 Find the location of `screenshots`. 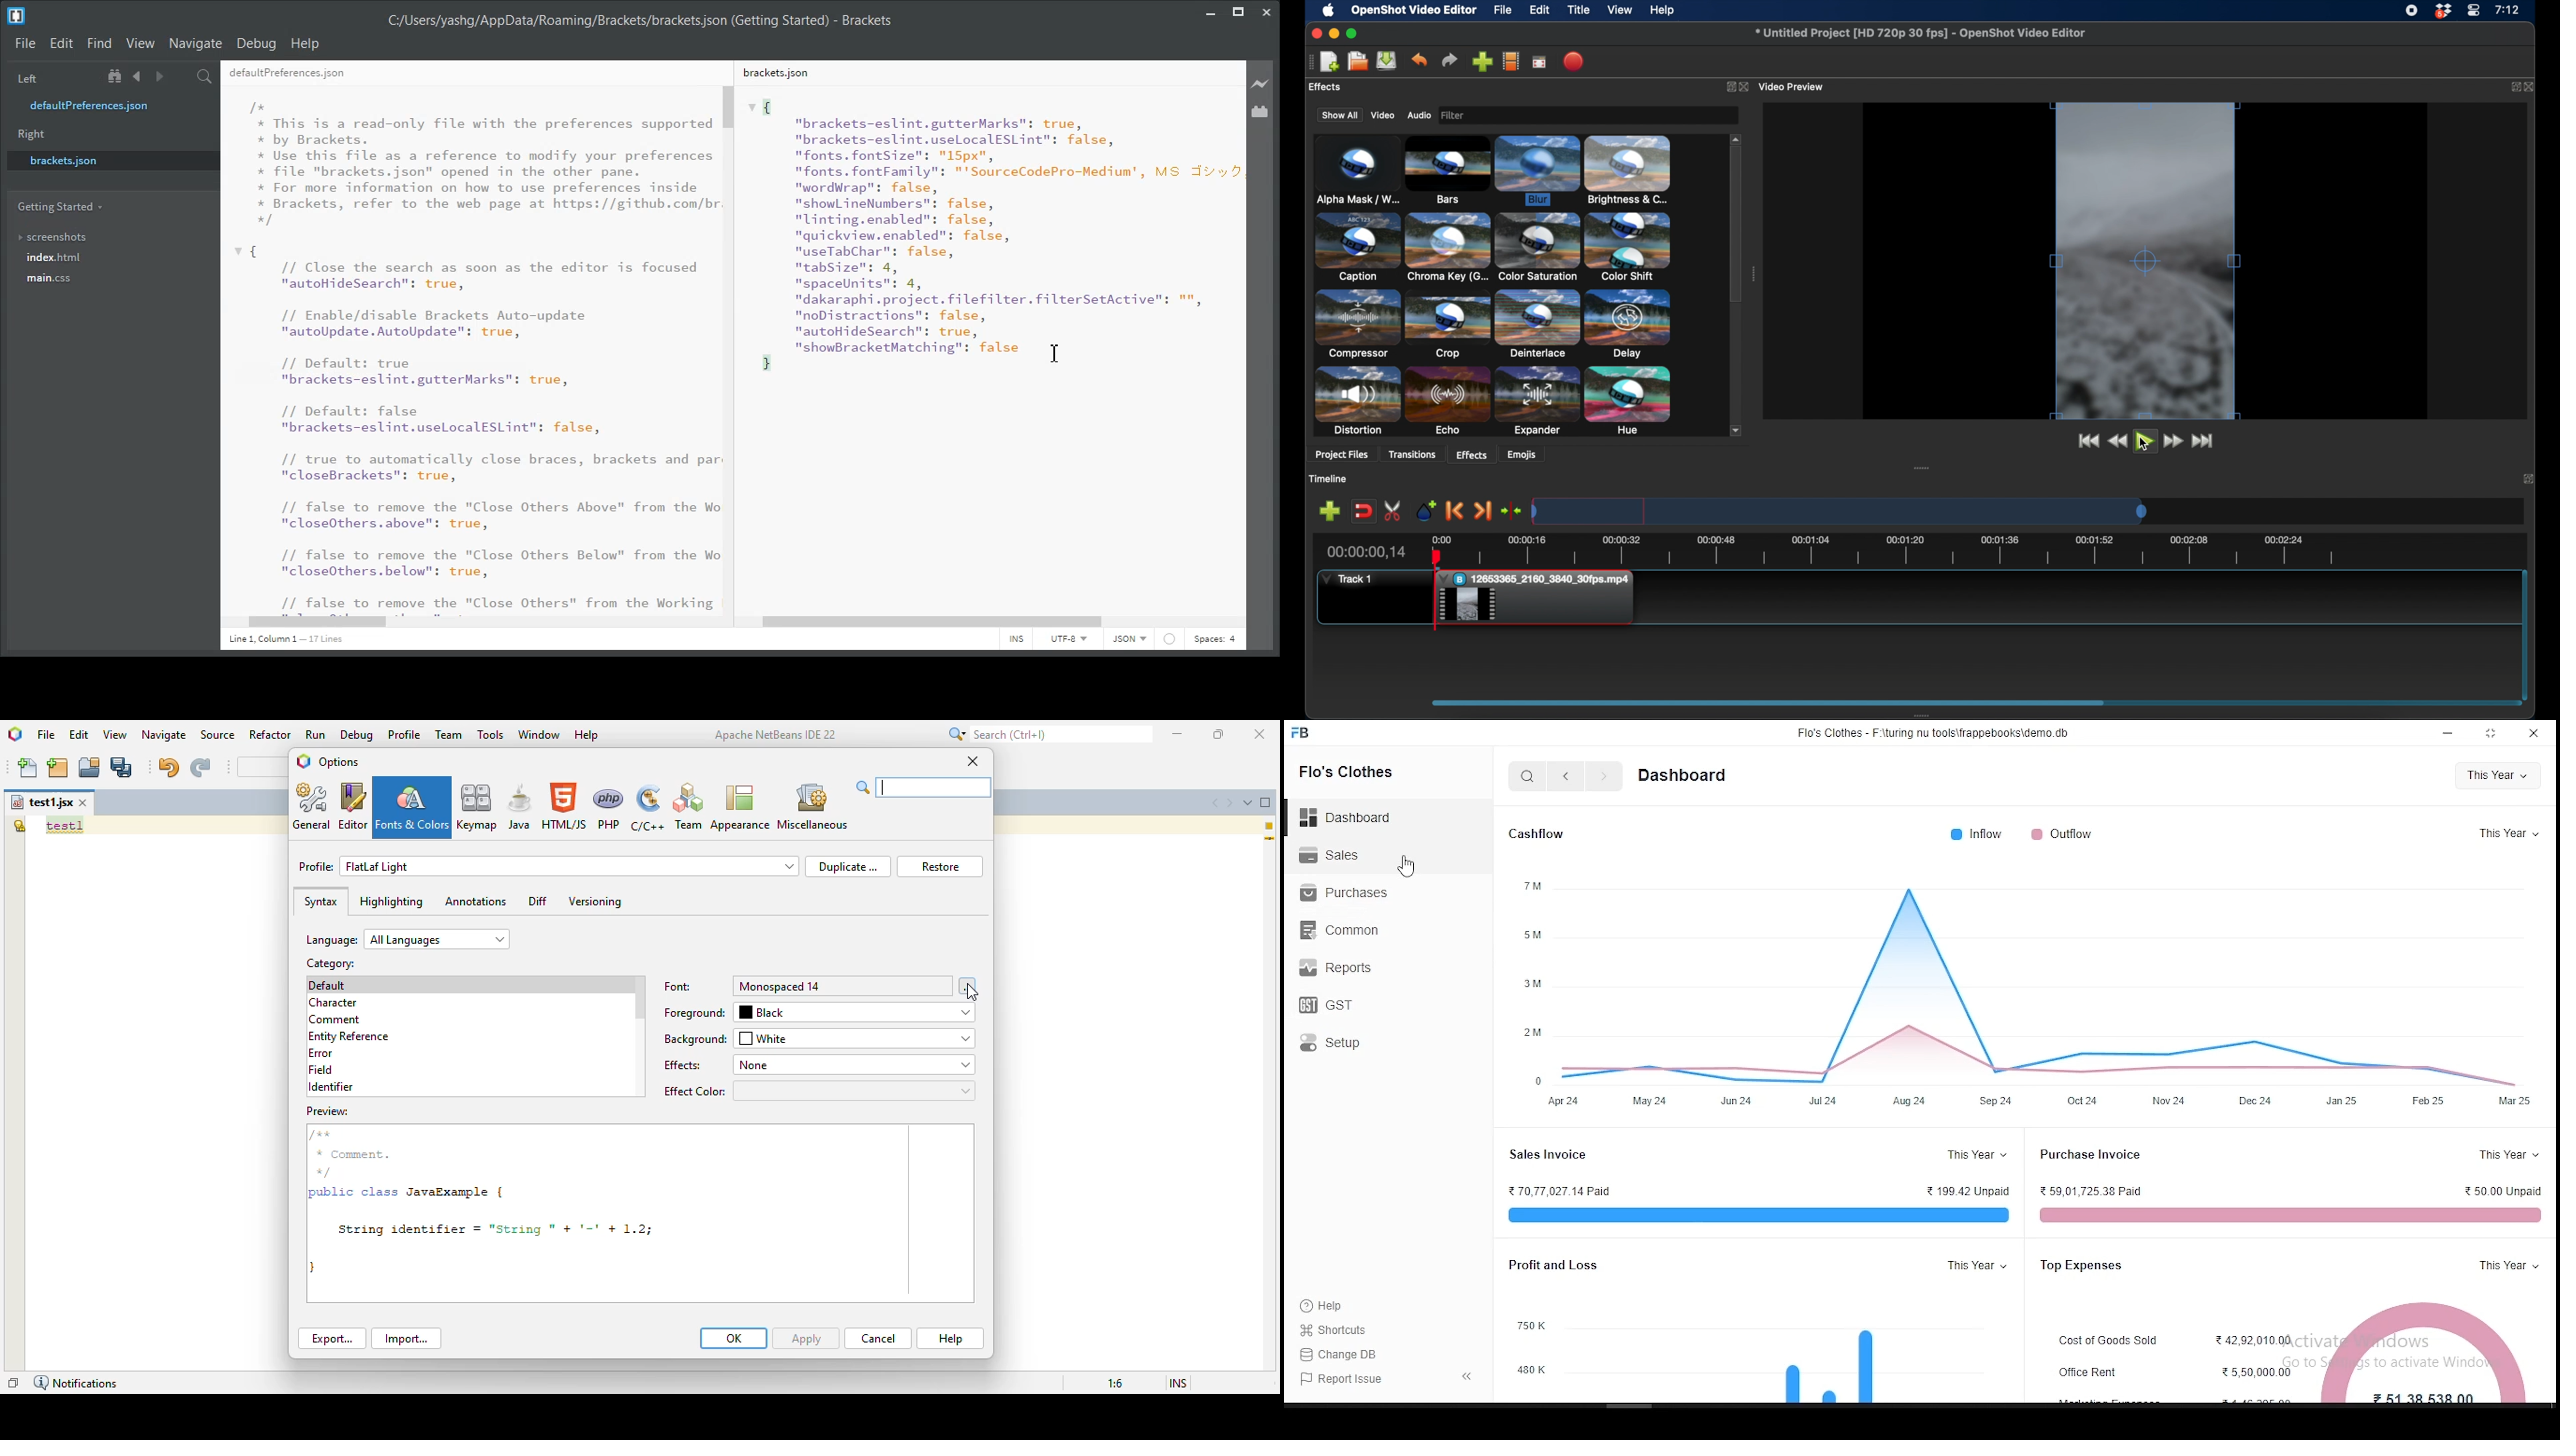

screenshots is located at coordinates (53, 234).